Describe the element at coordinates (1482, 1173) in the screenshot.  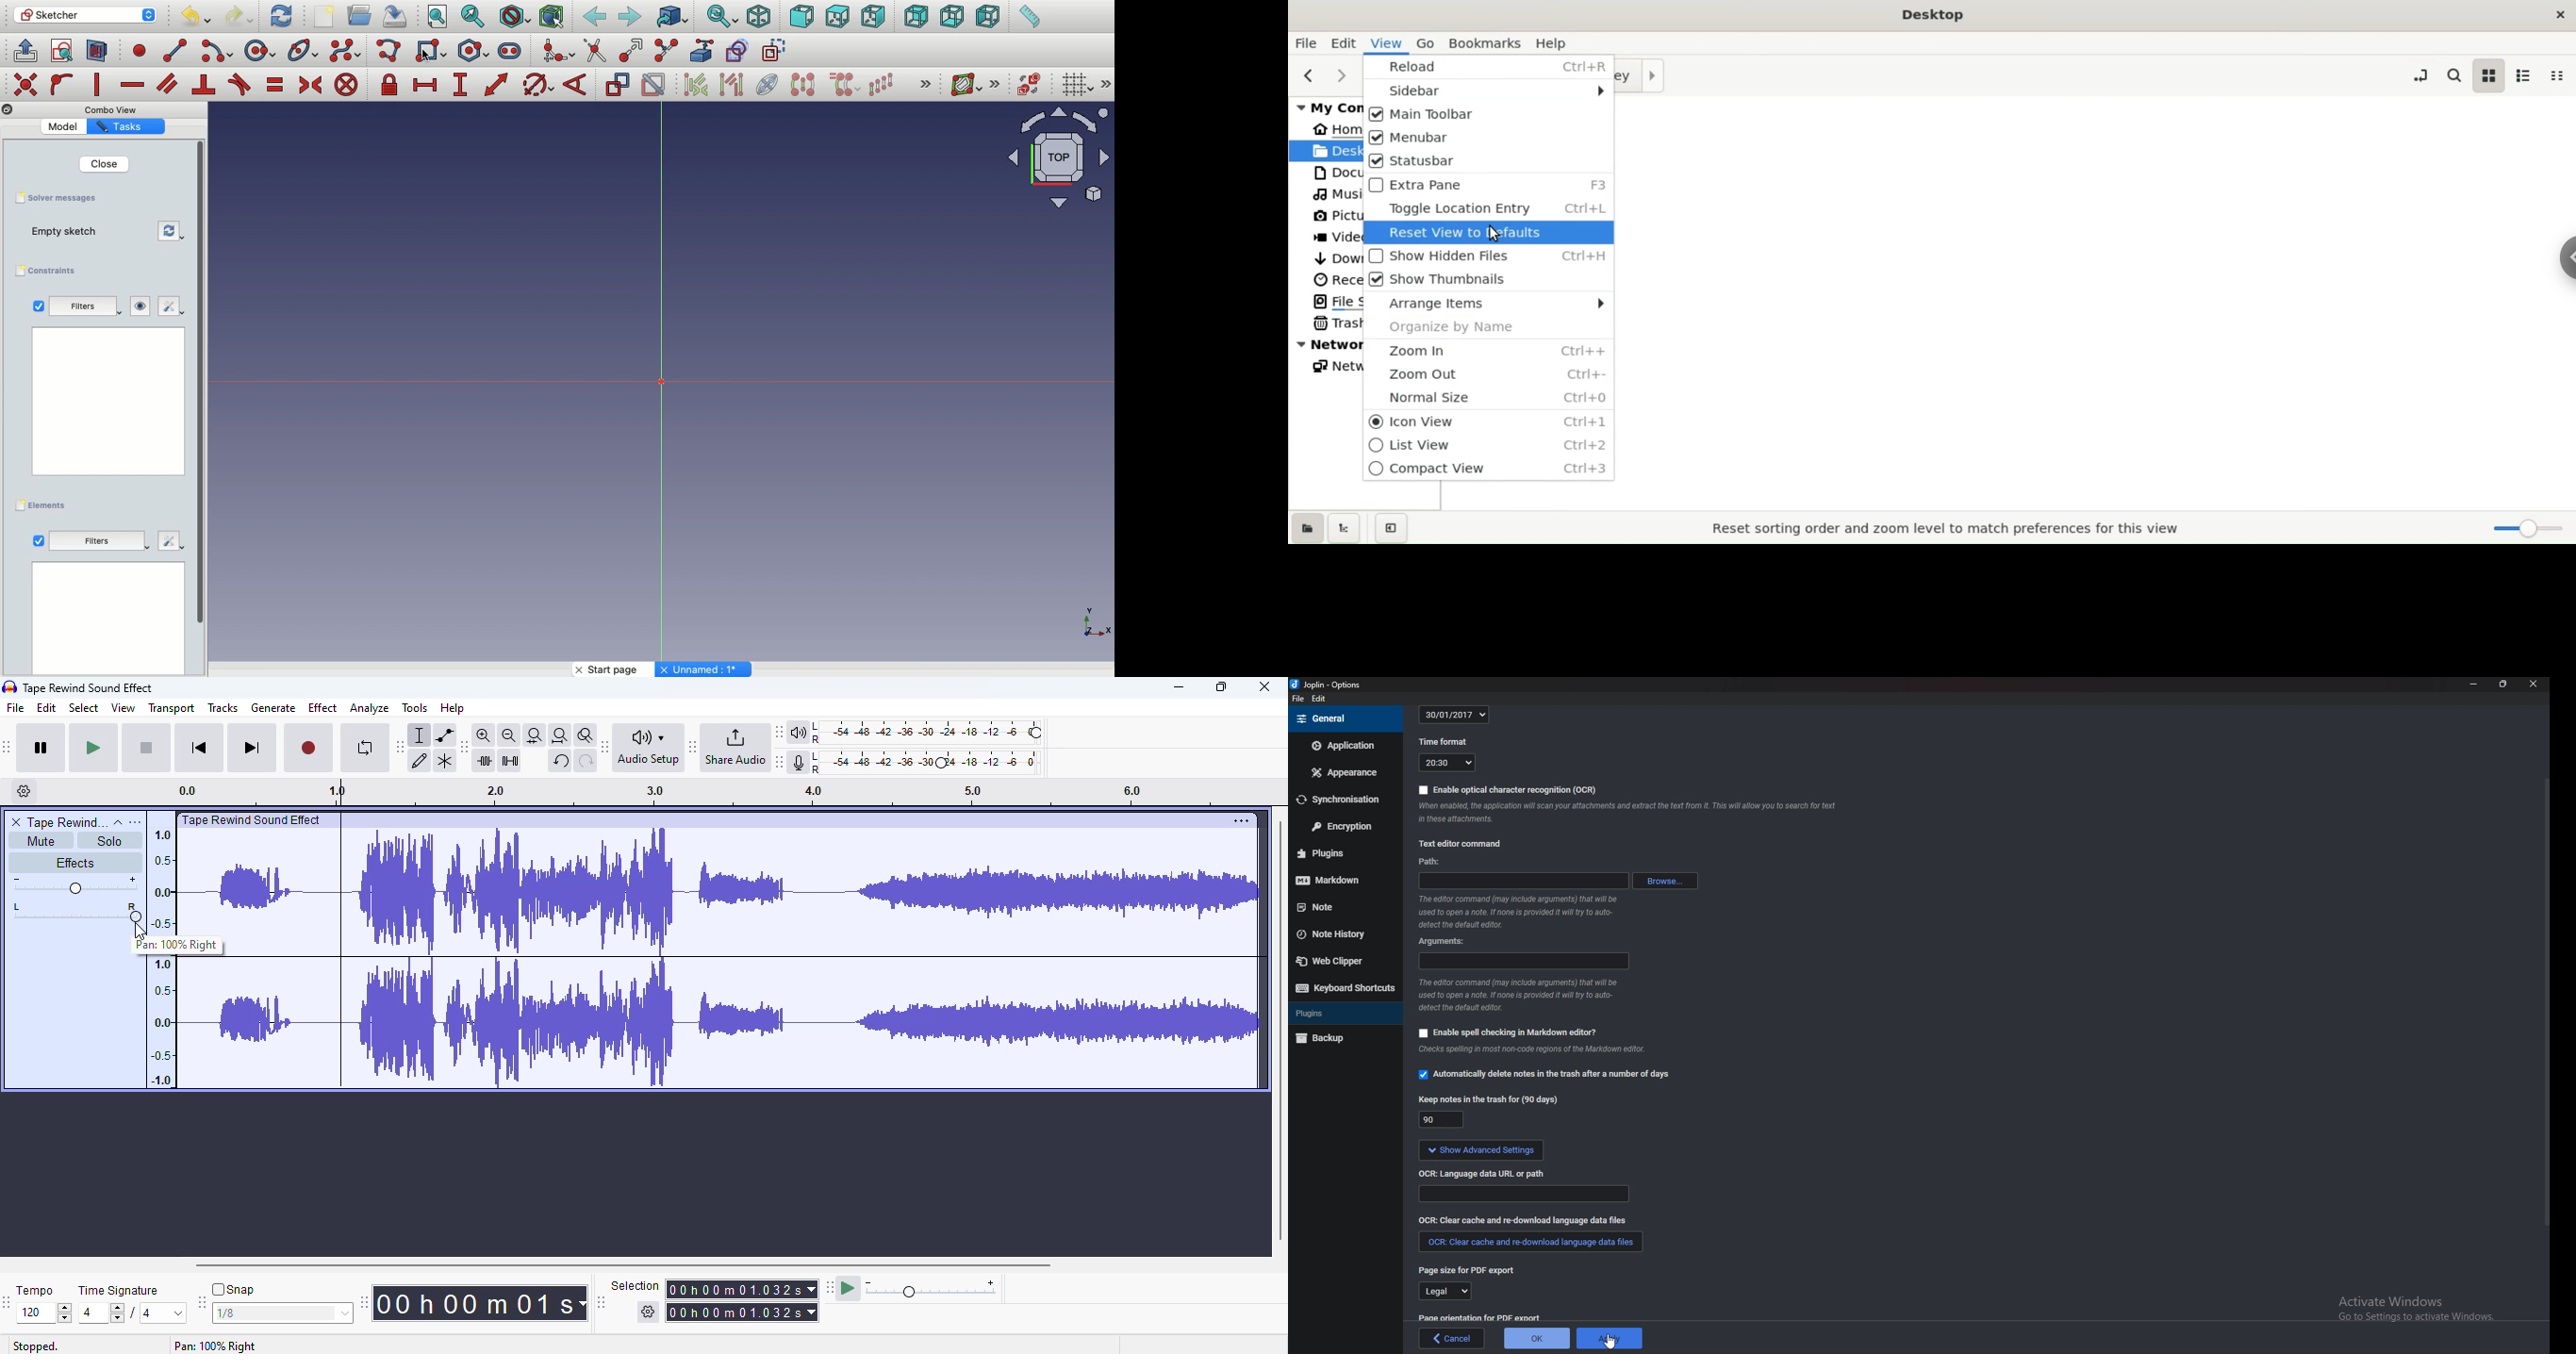
I see `ocr language data url or path` at that location.